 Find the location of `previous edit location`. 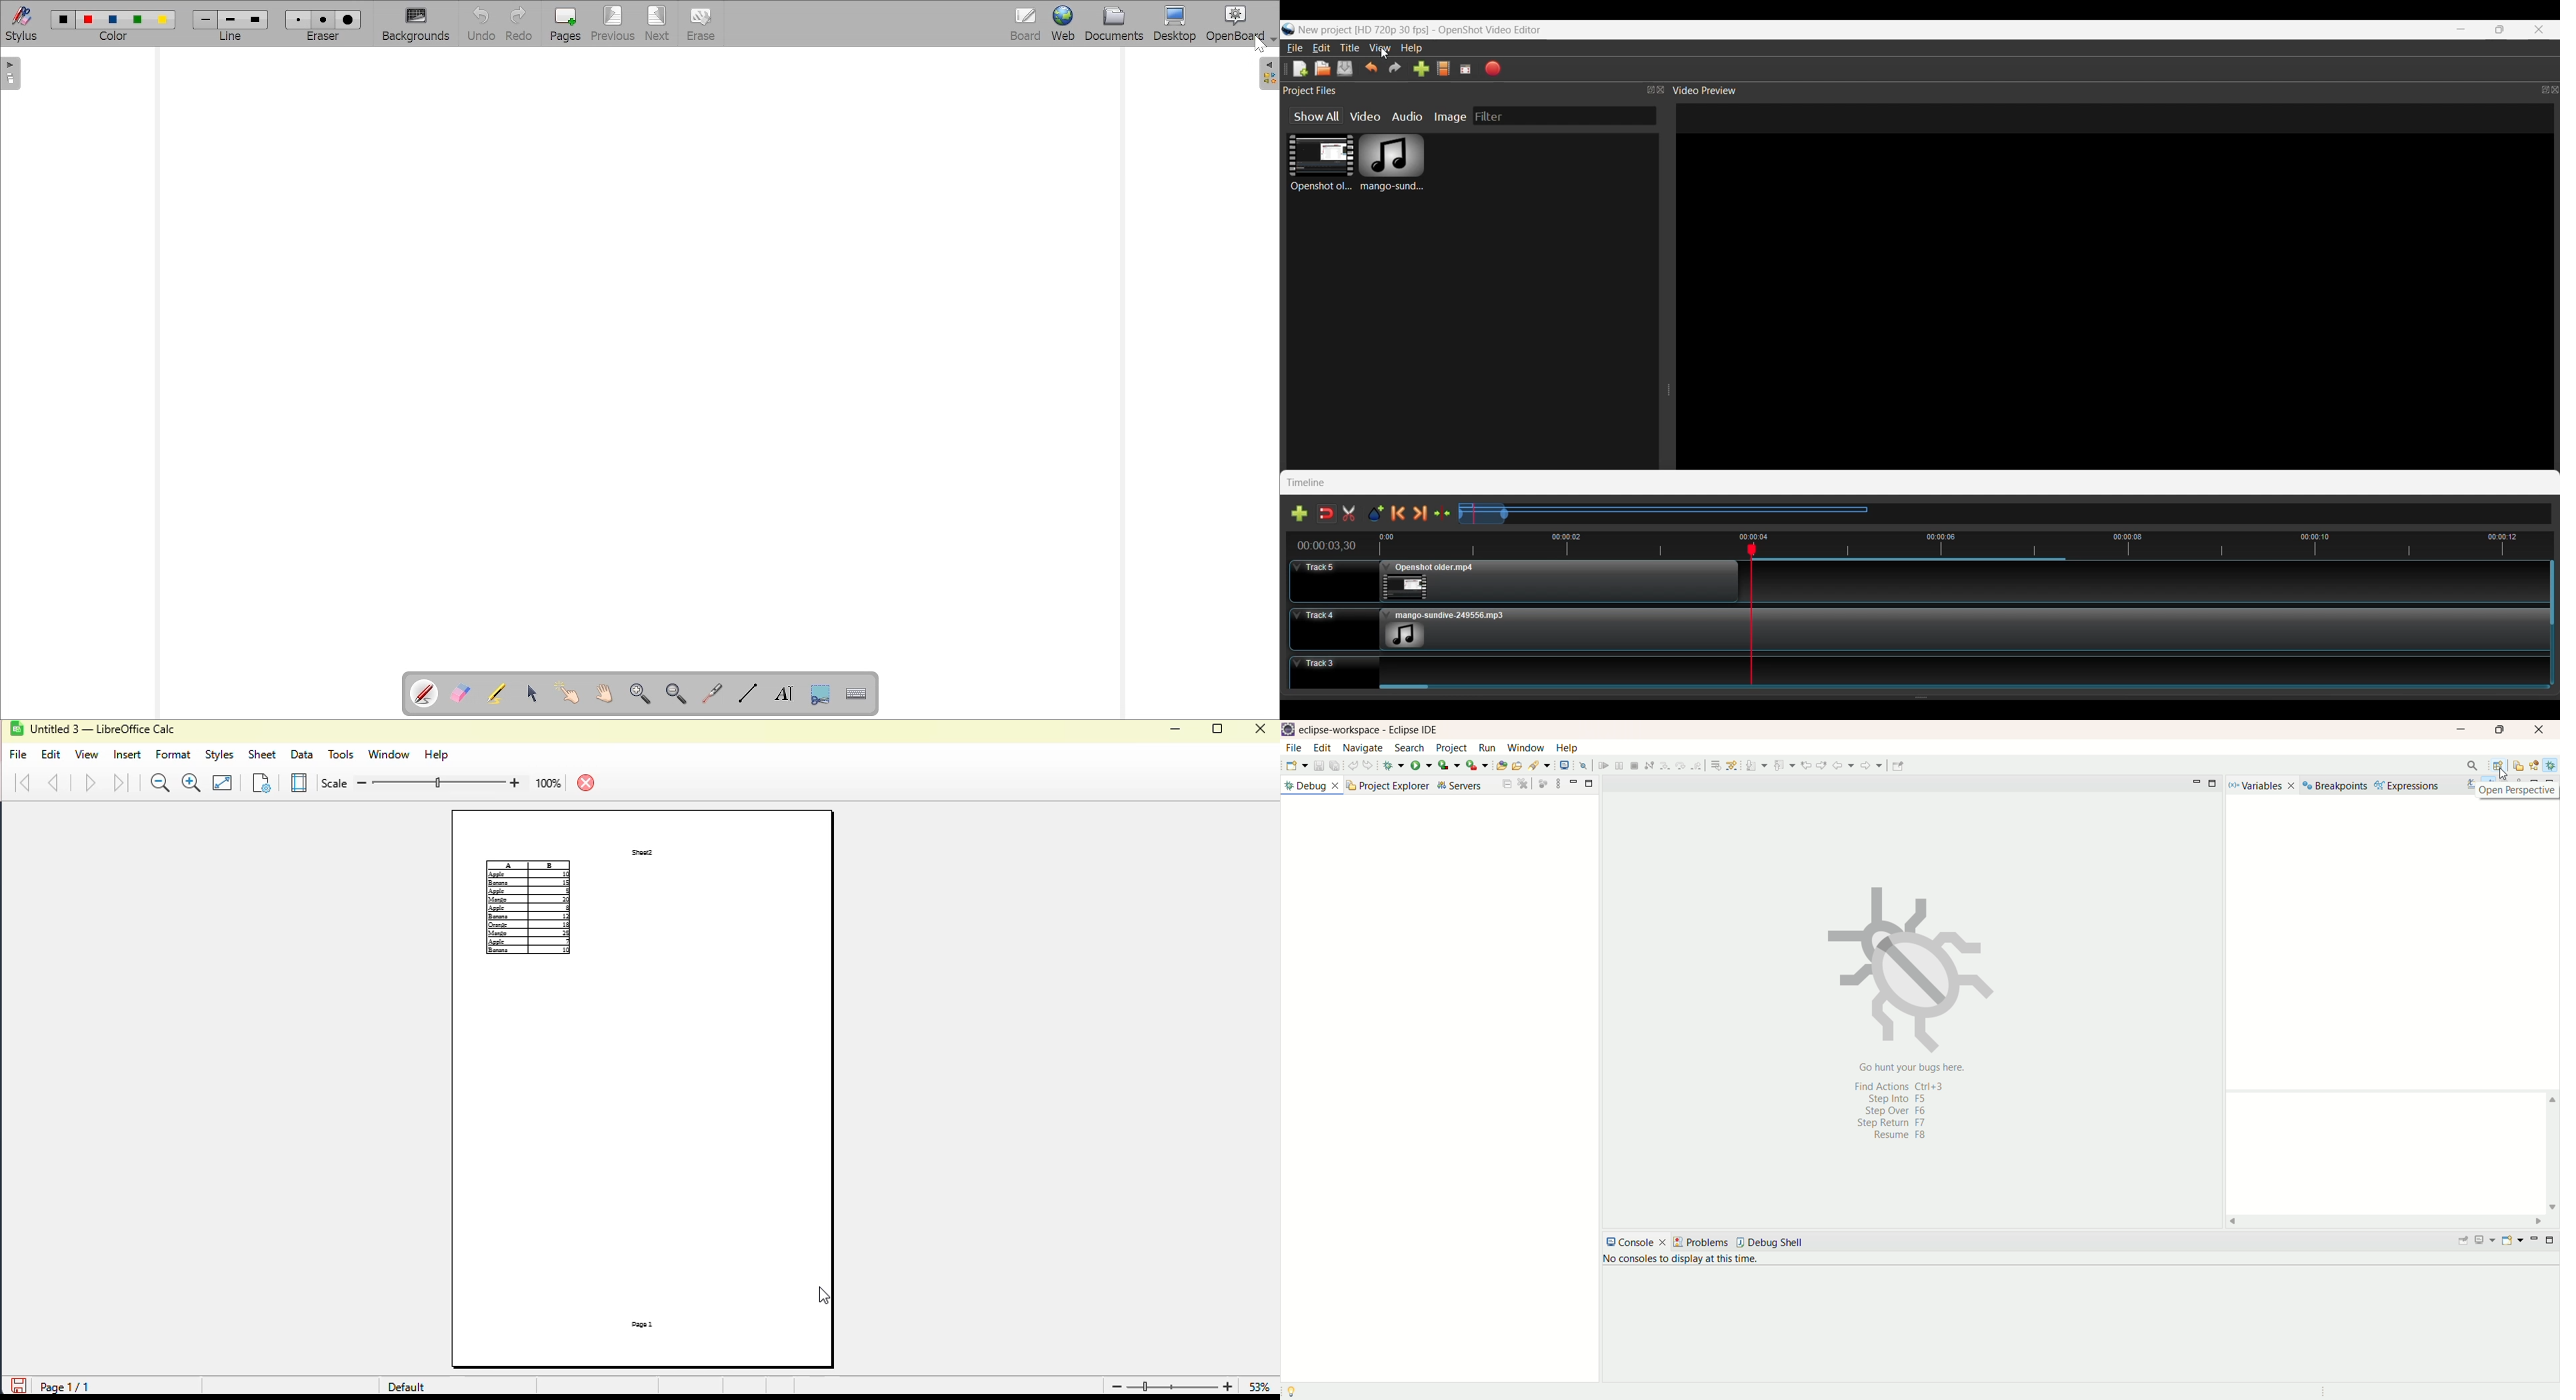

previous edit location is located at coordinates (1897, 765).